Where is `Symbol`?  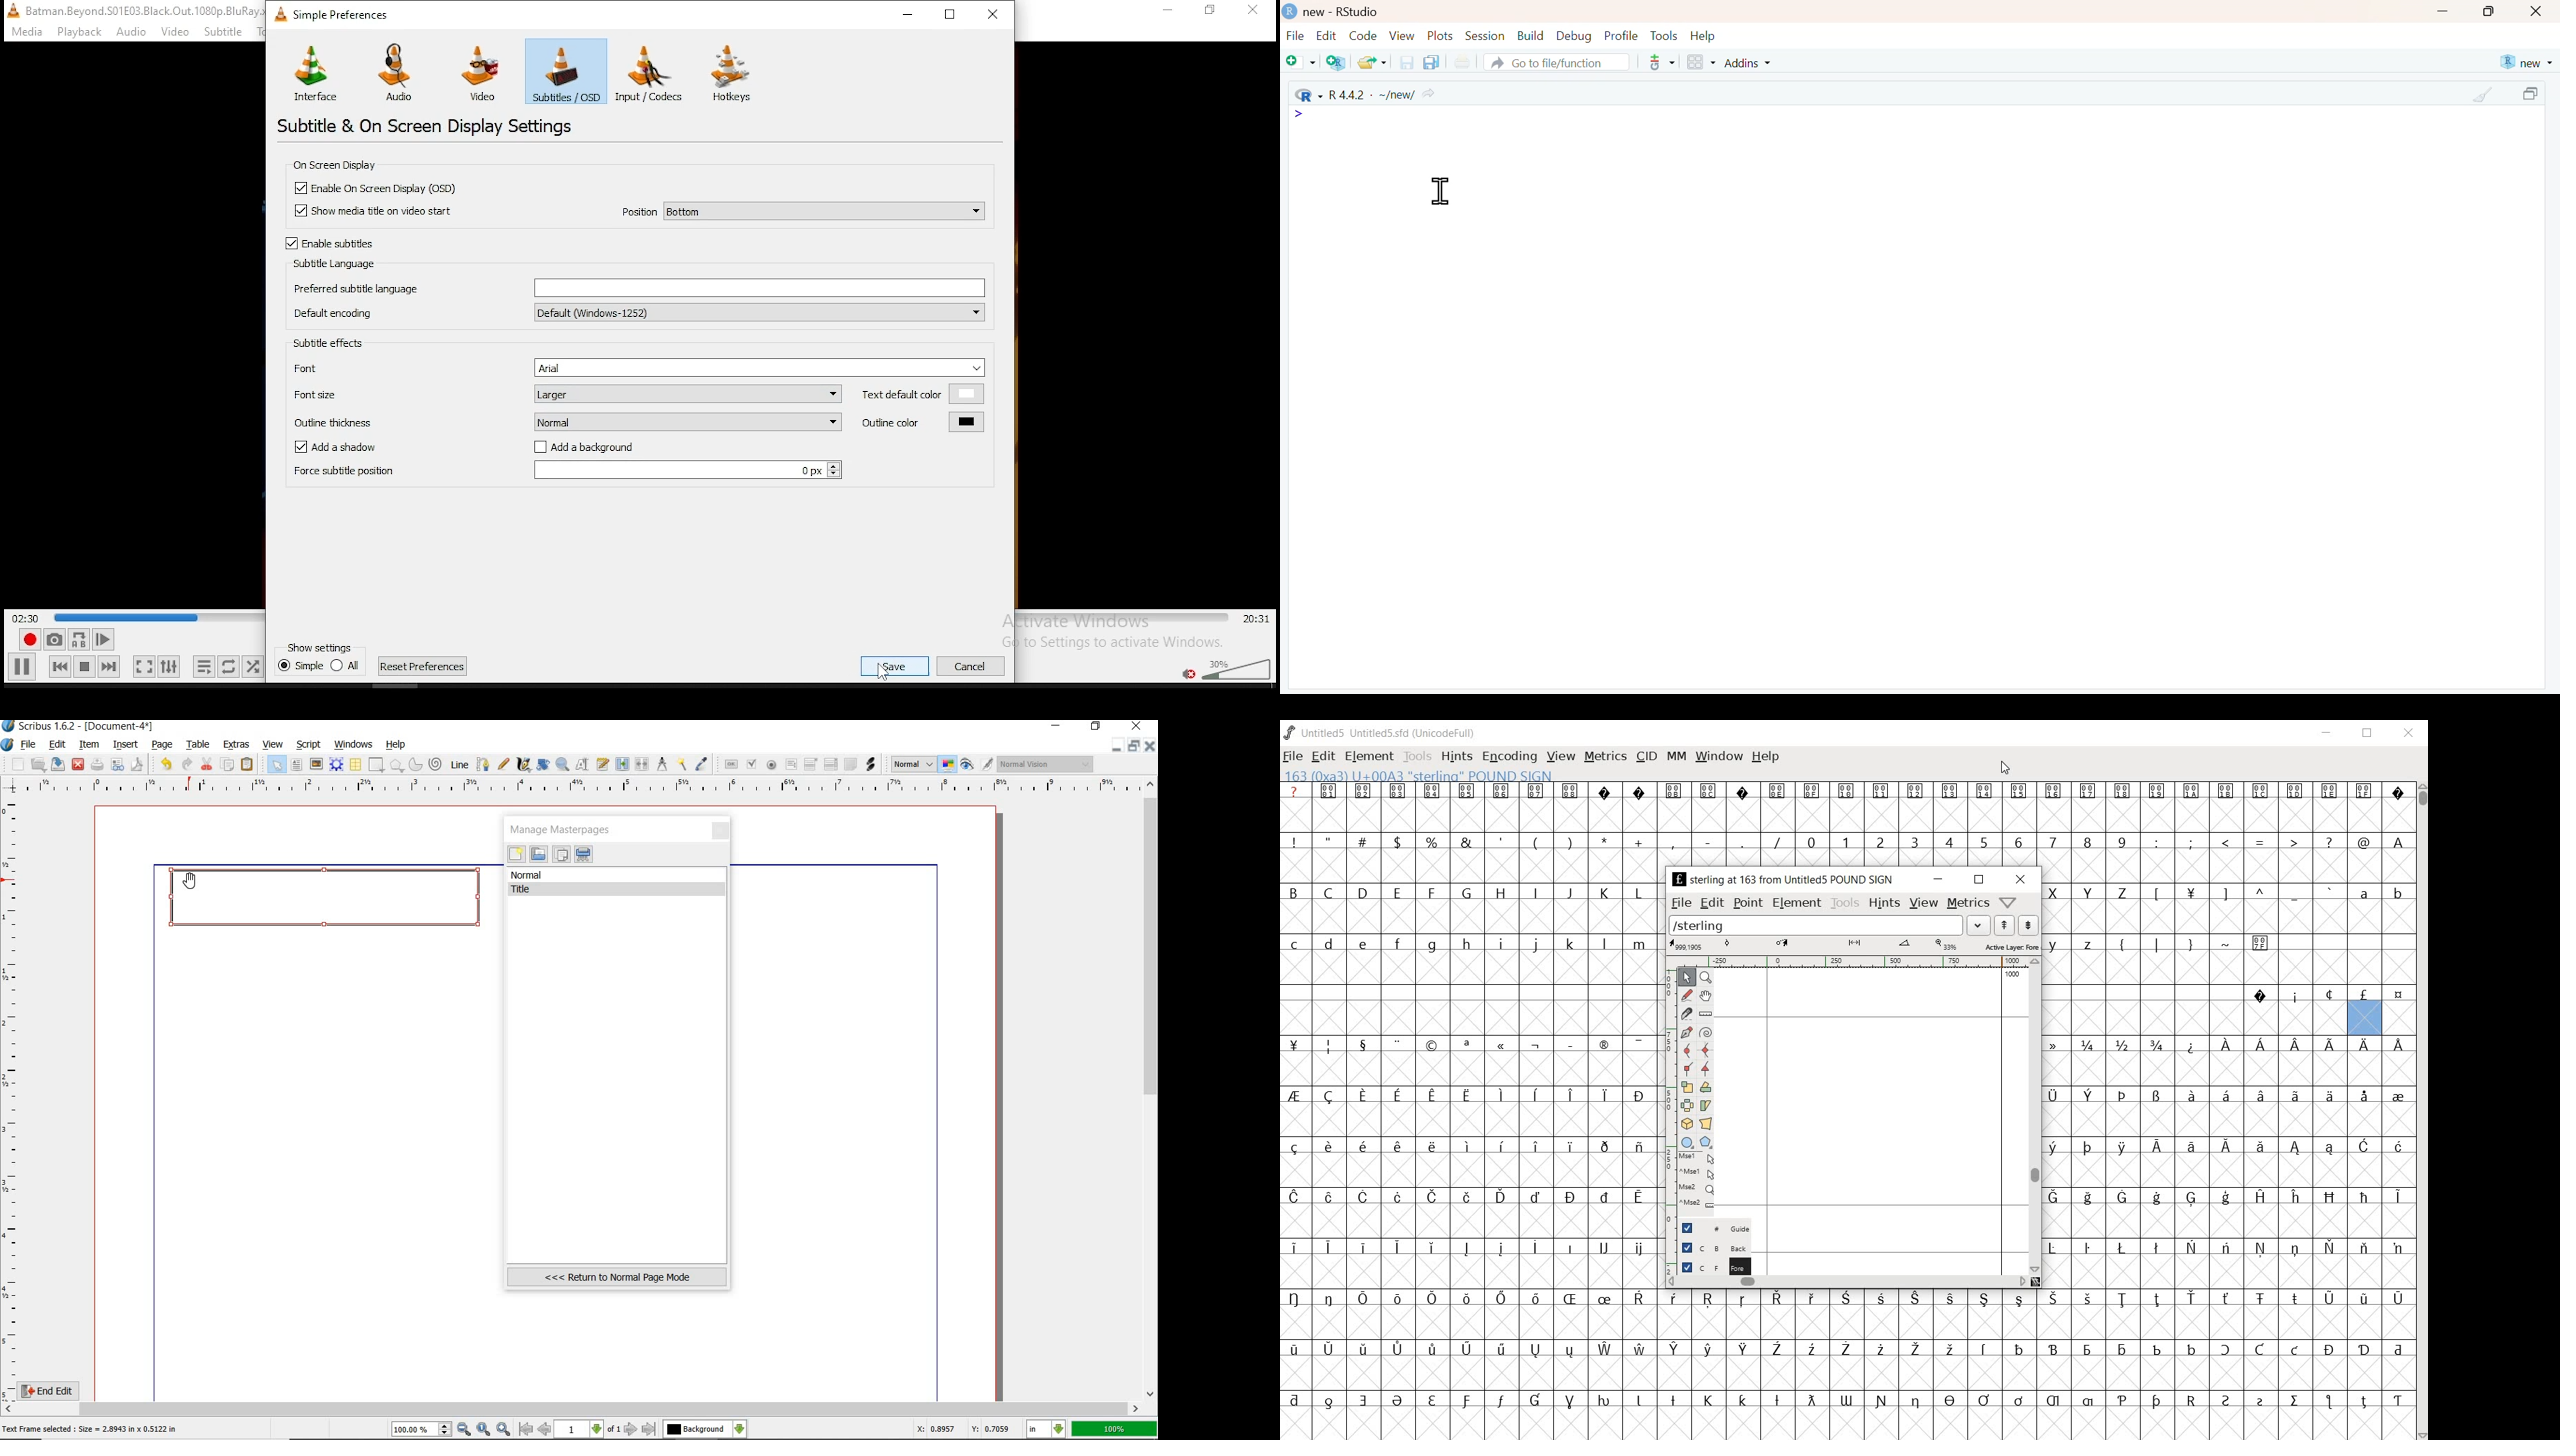
Symbol is located at coordinates (2089, 1401).